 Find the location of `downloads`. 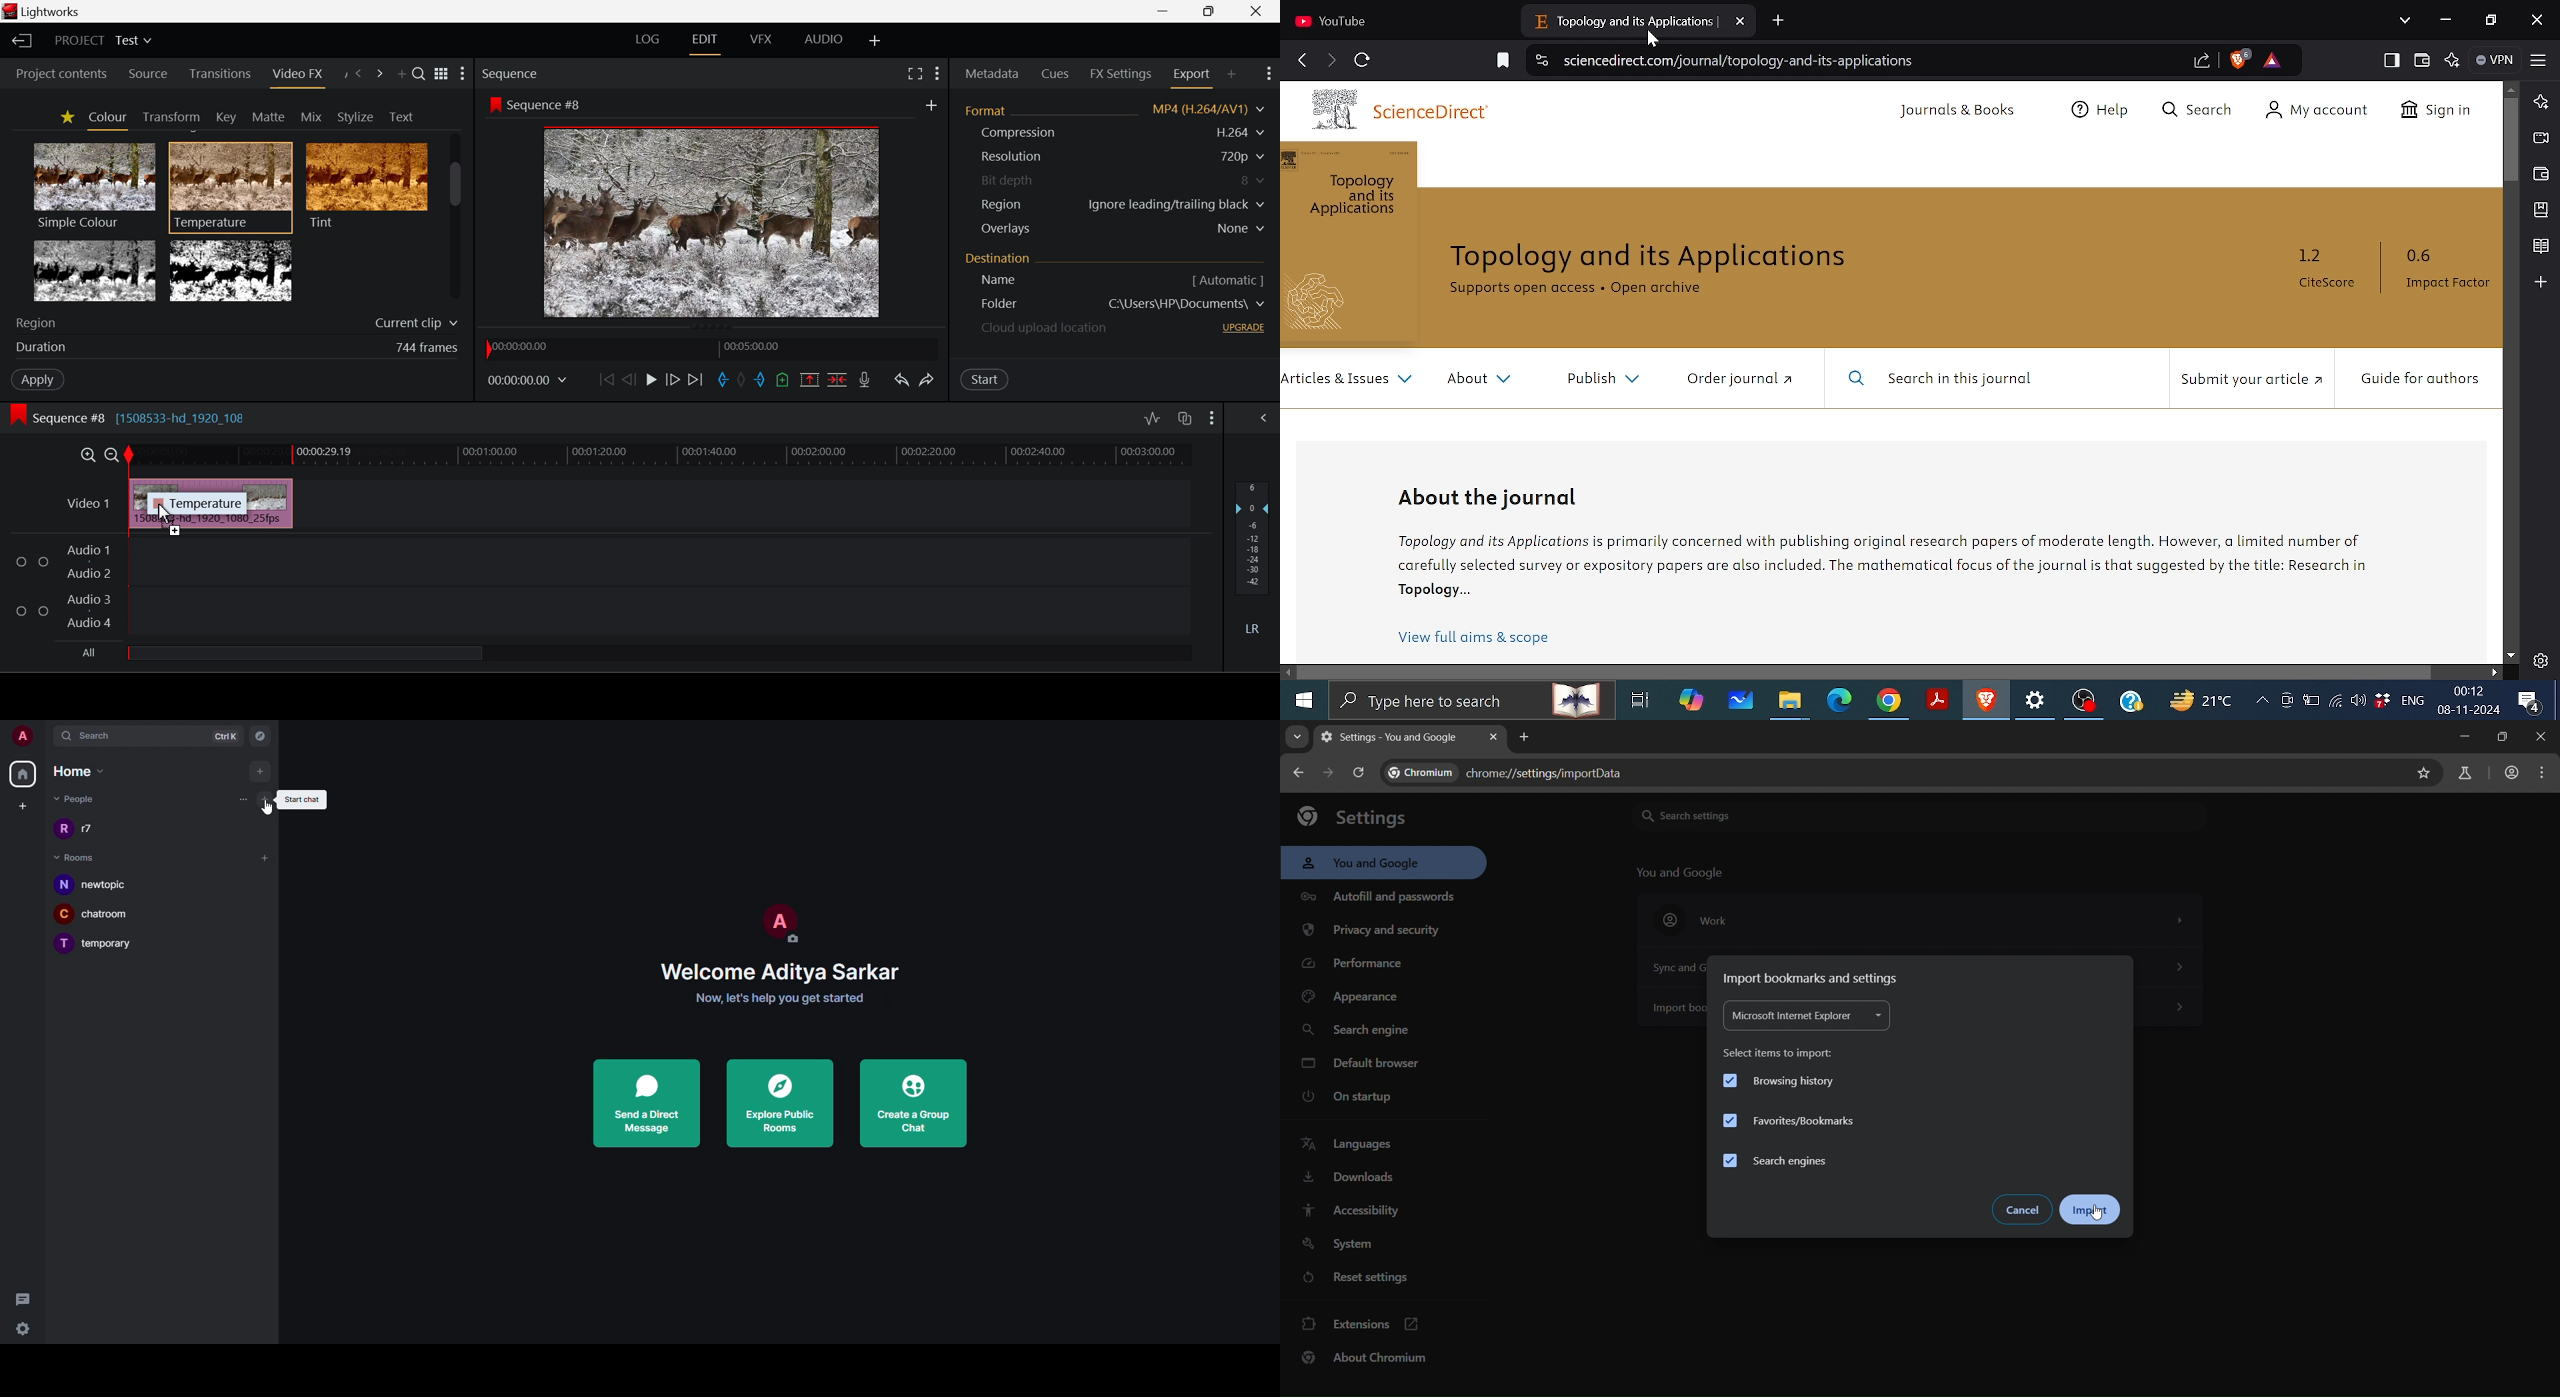

downloads is located at coordinates (1352, 1179).